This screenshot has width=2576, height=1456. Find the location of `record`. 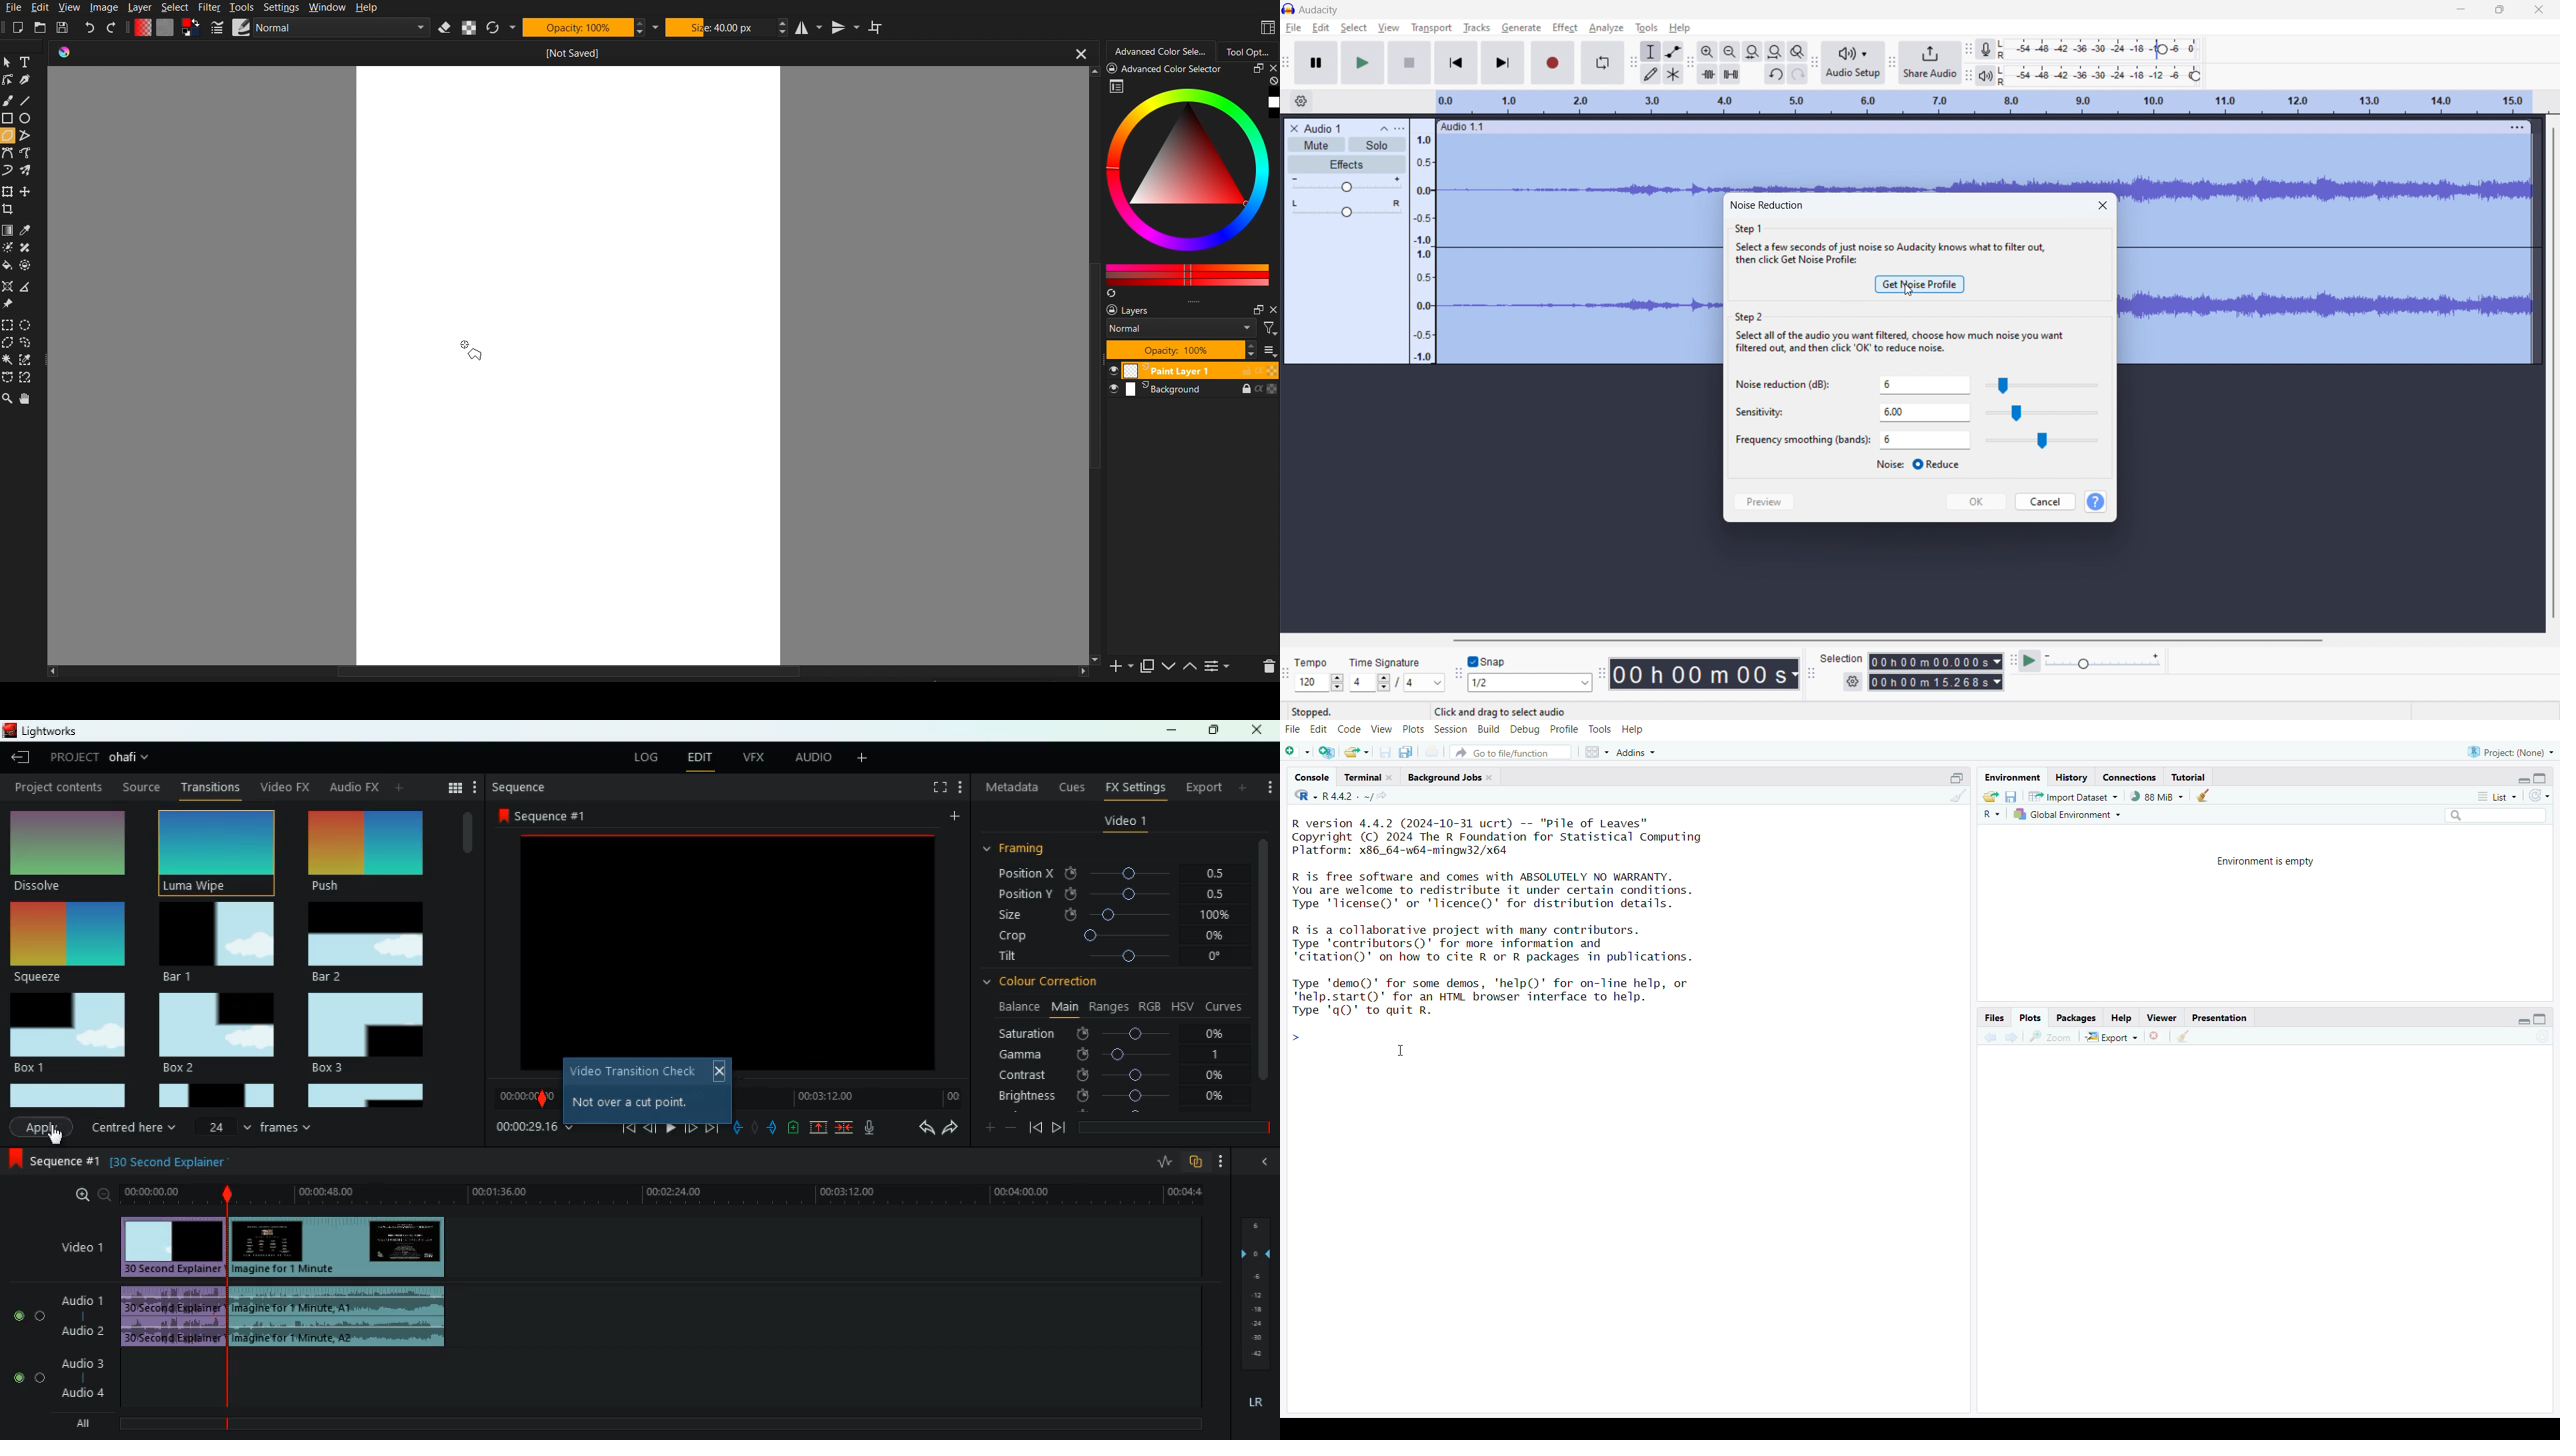

record is located at coordinates (1552, 63).